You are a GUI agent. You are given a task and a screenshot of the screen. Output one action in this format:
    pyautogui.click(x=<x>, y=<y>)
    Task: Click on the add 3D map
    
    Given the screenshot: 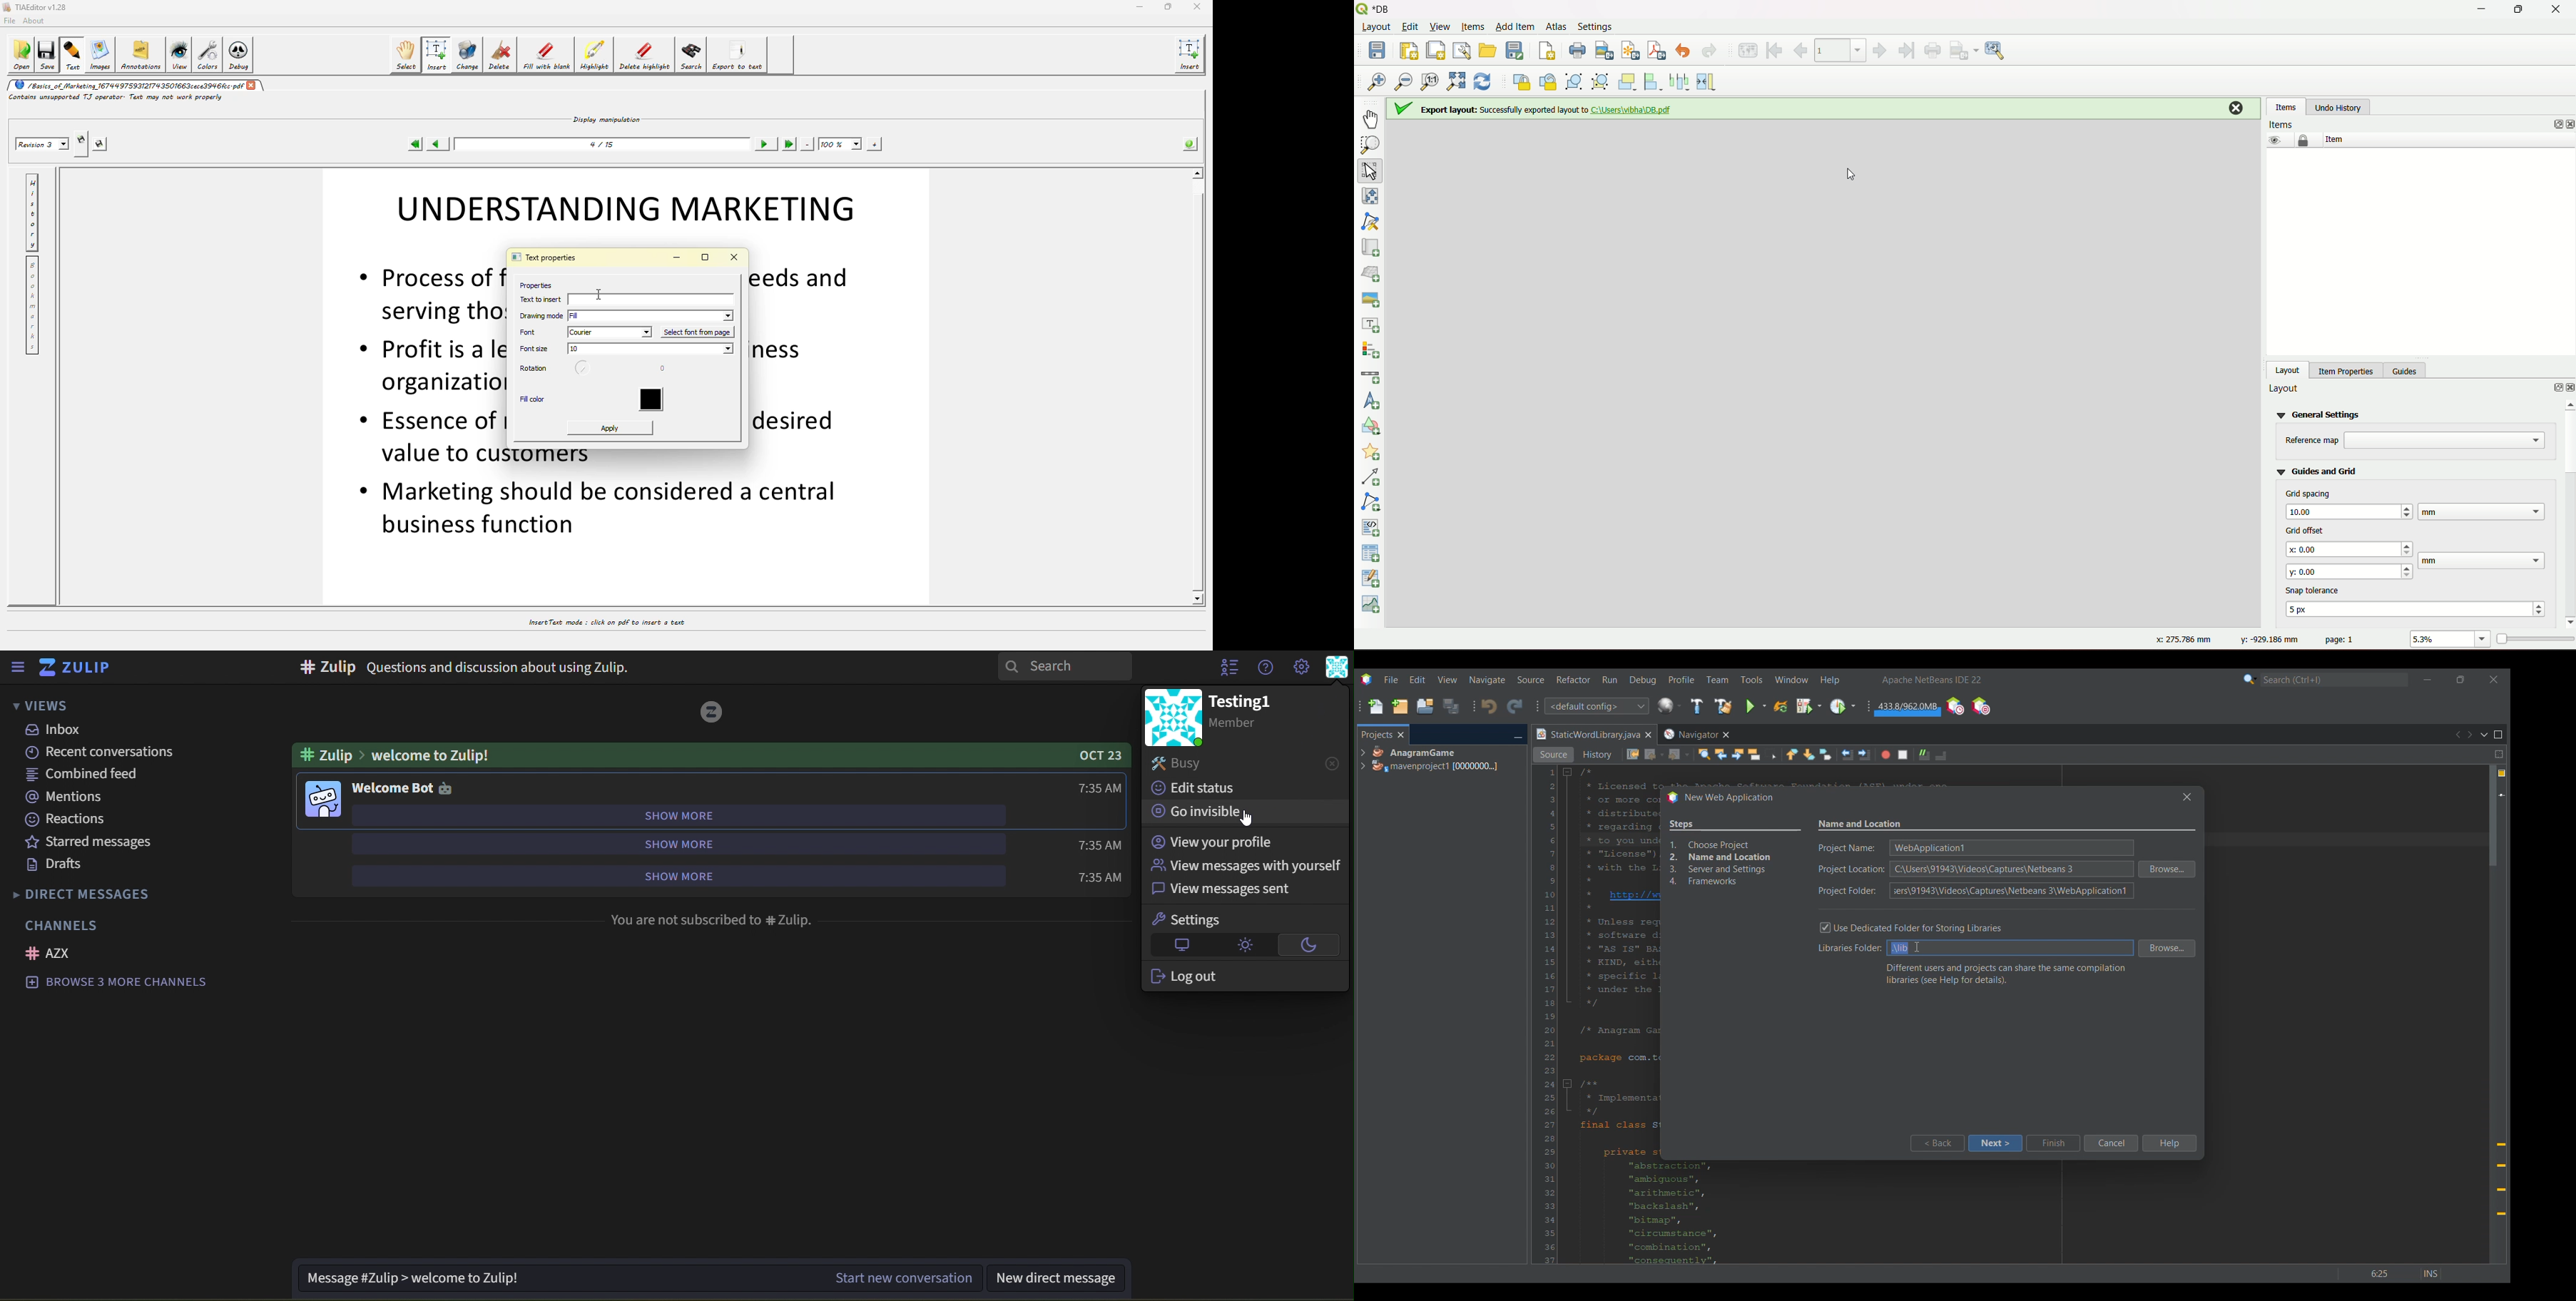 What is the action you would take?
    pyautogui.click(x=1372, y=272)
    